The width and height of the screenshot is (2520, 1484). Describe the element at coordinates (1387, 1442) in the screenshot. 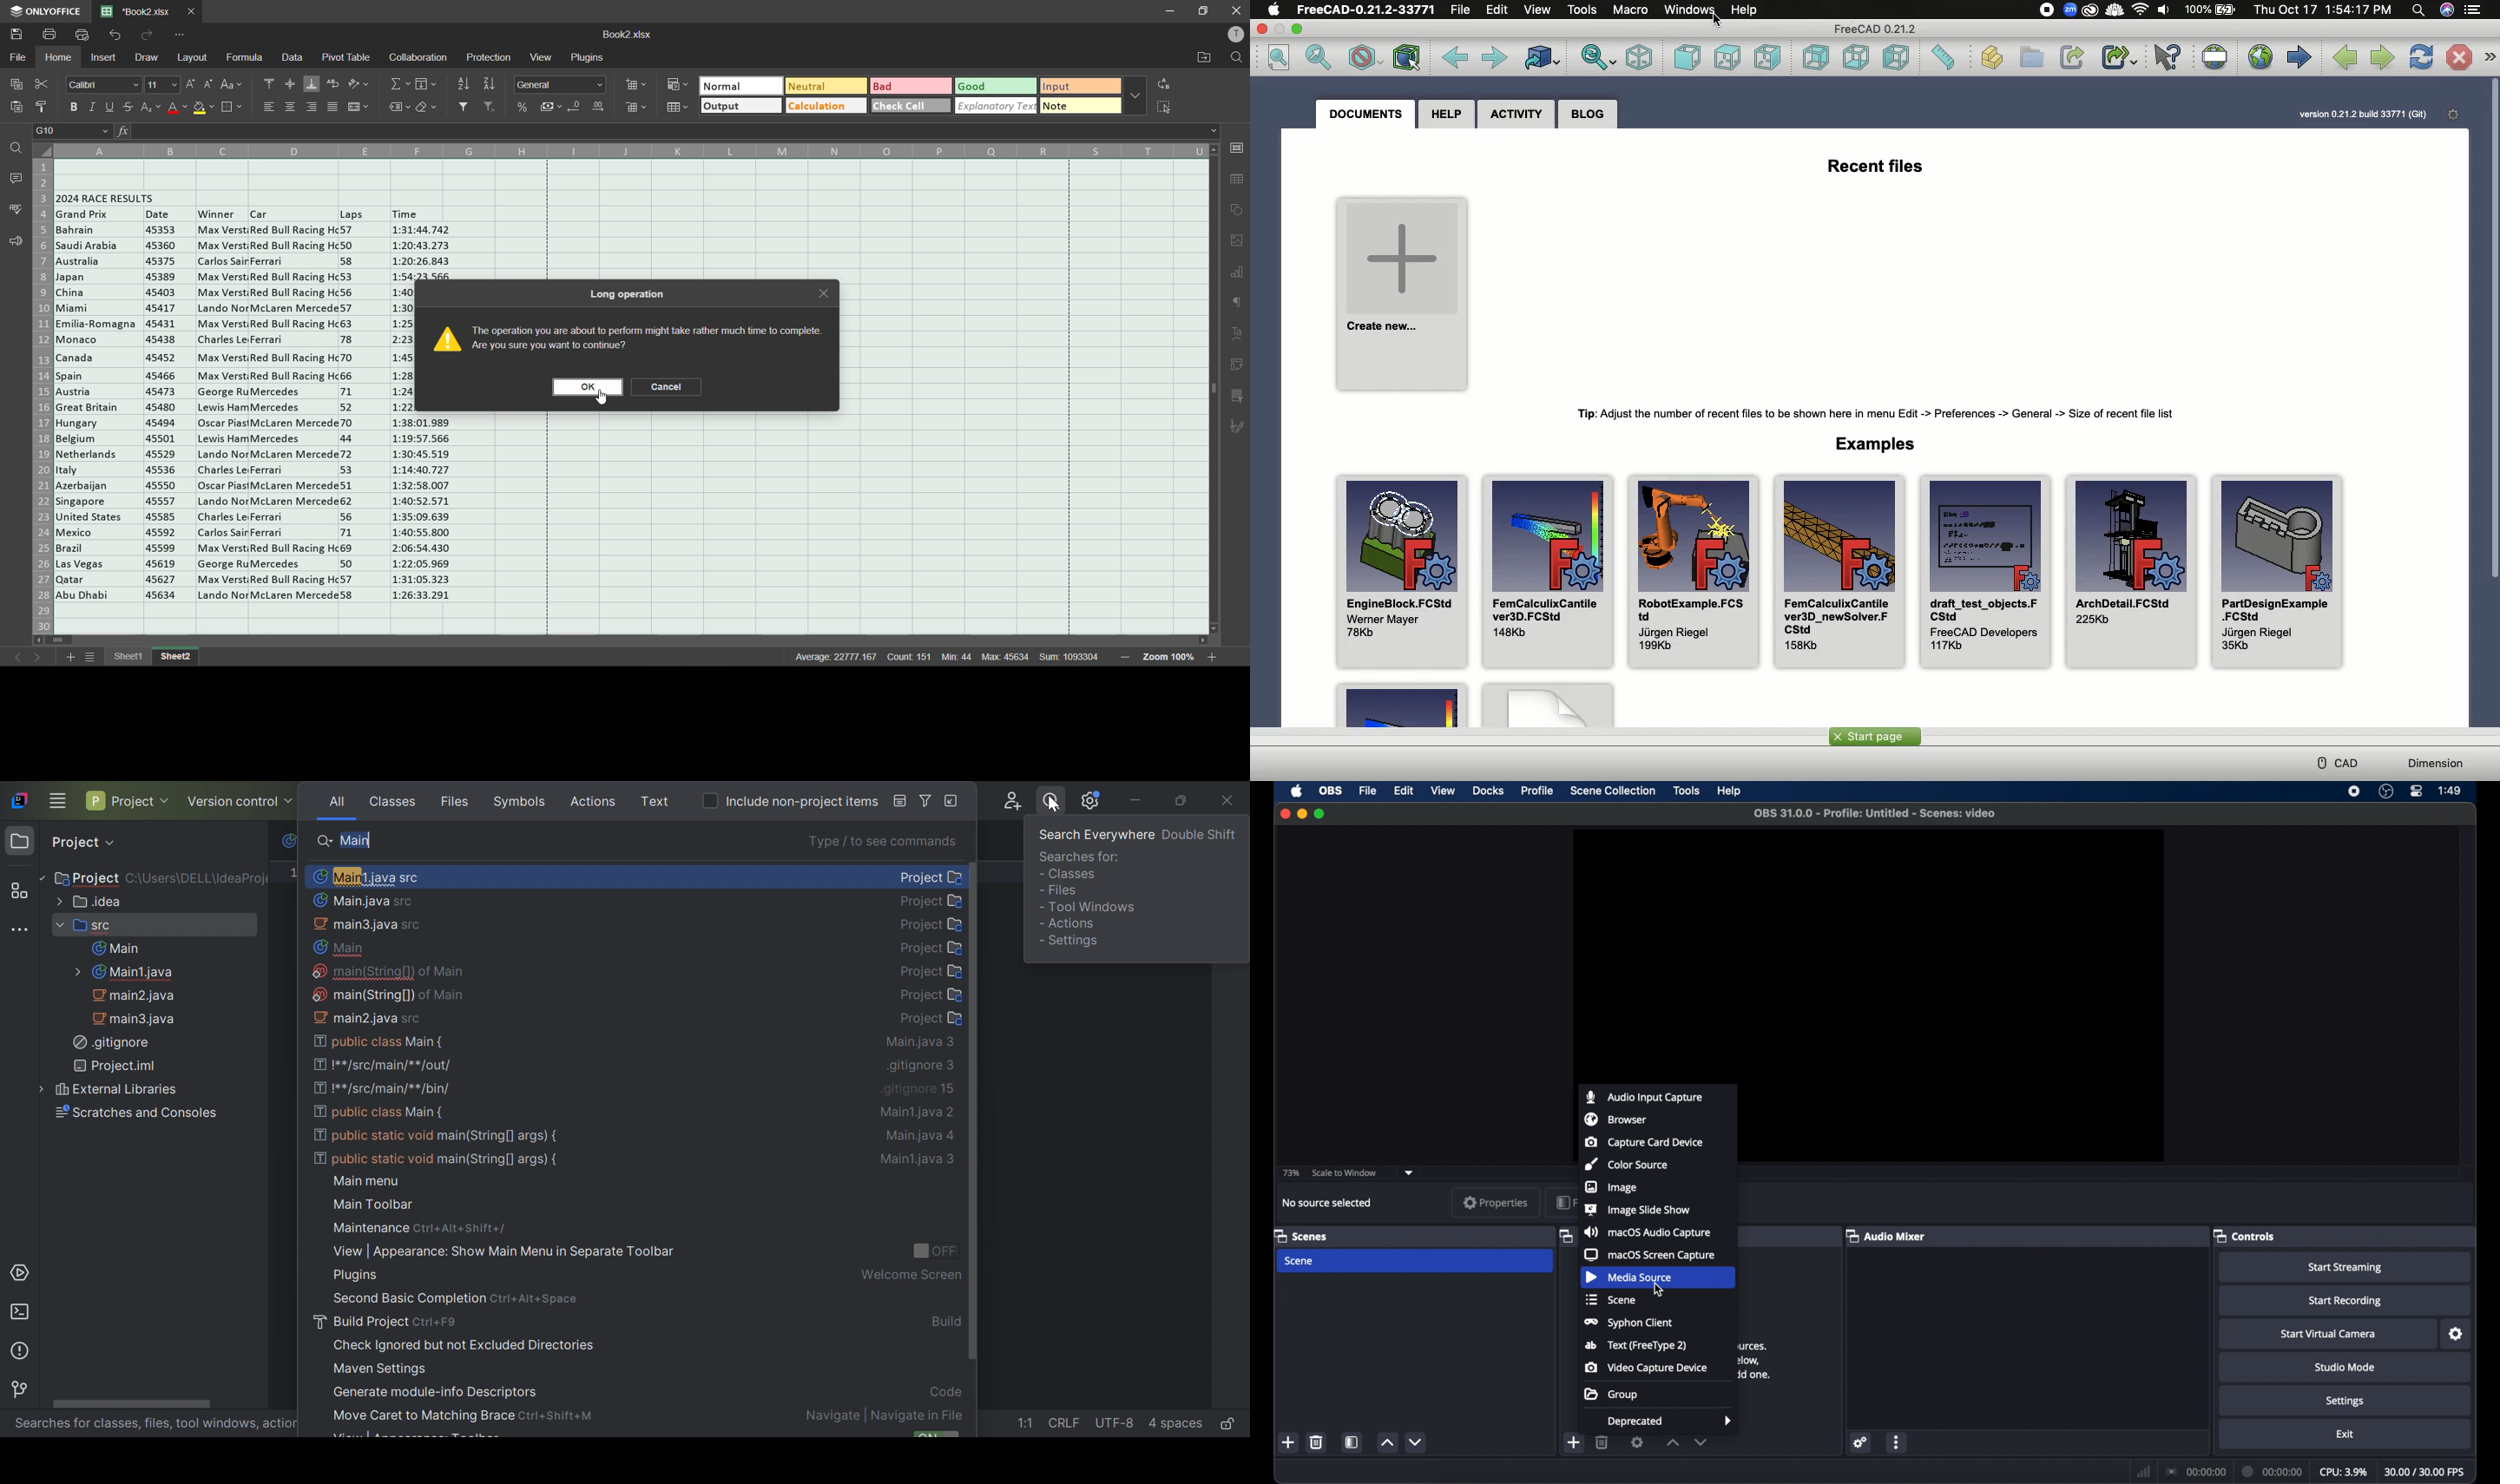

I see `increment` at that location.